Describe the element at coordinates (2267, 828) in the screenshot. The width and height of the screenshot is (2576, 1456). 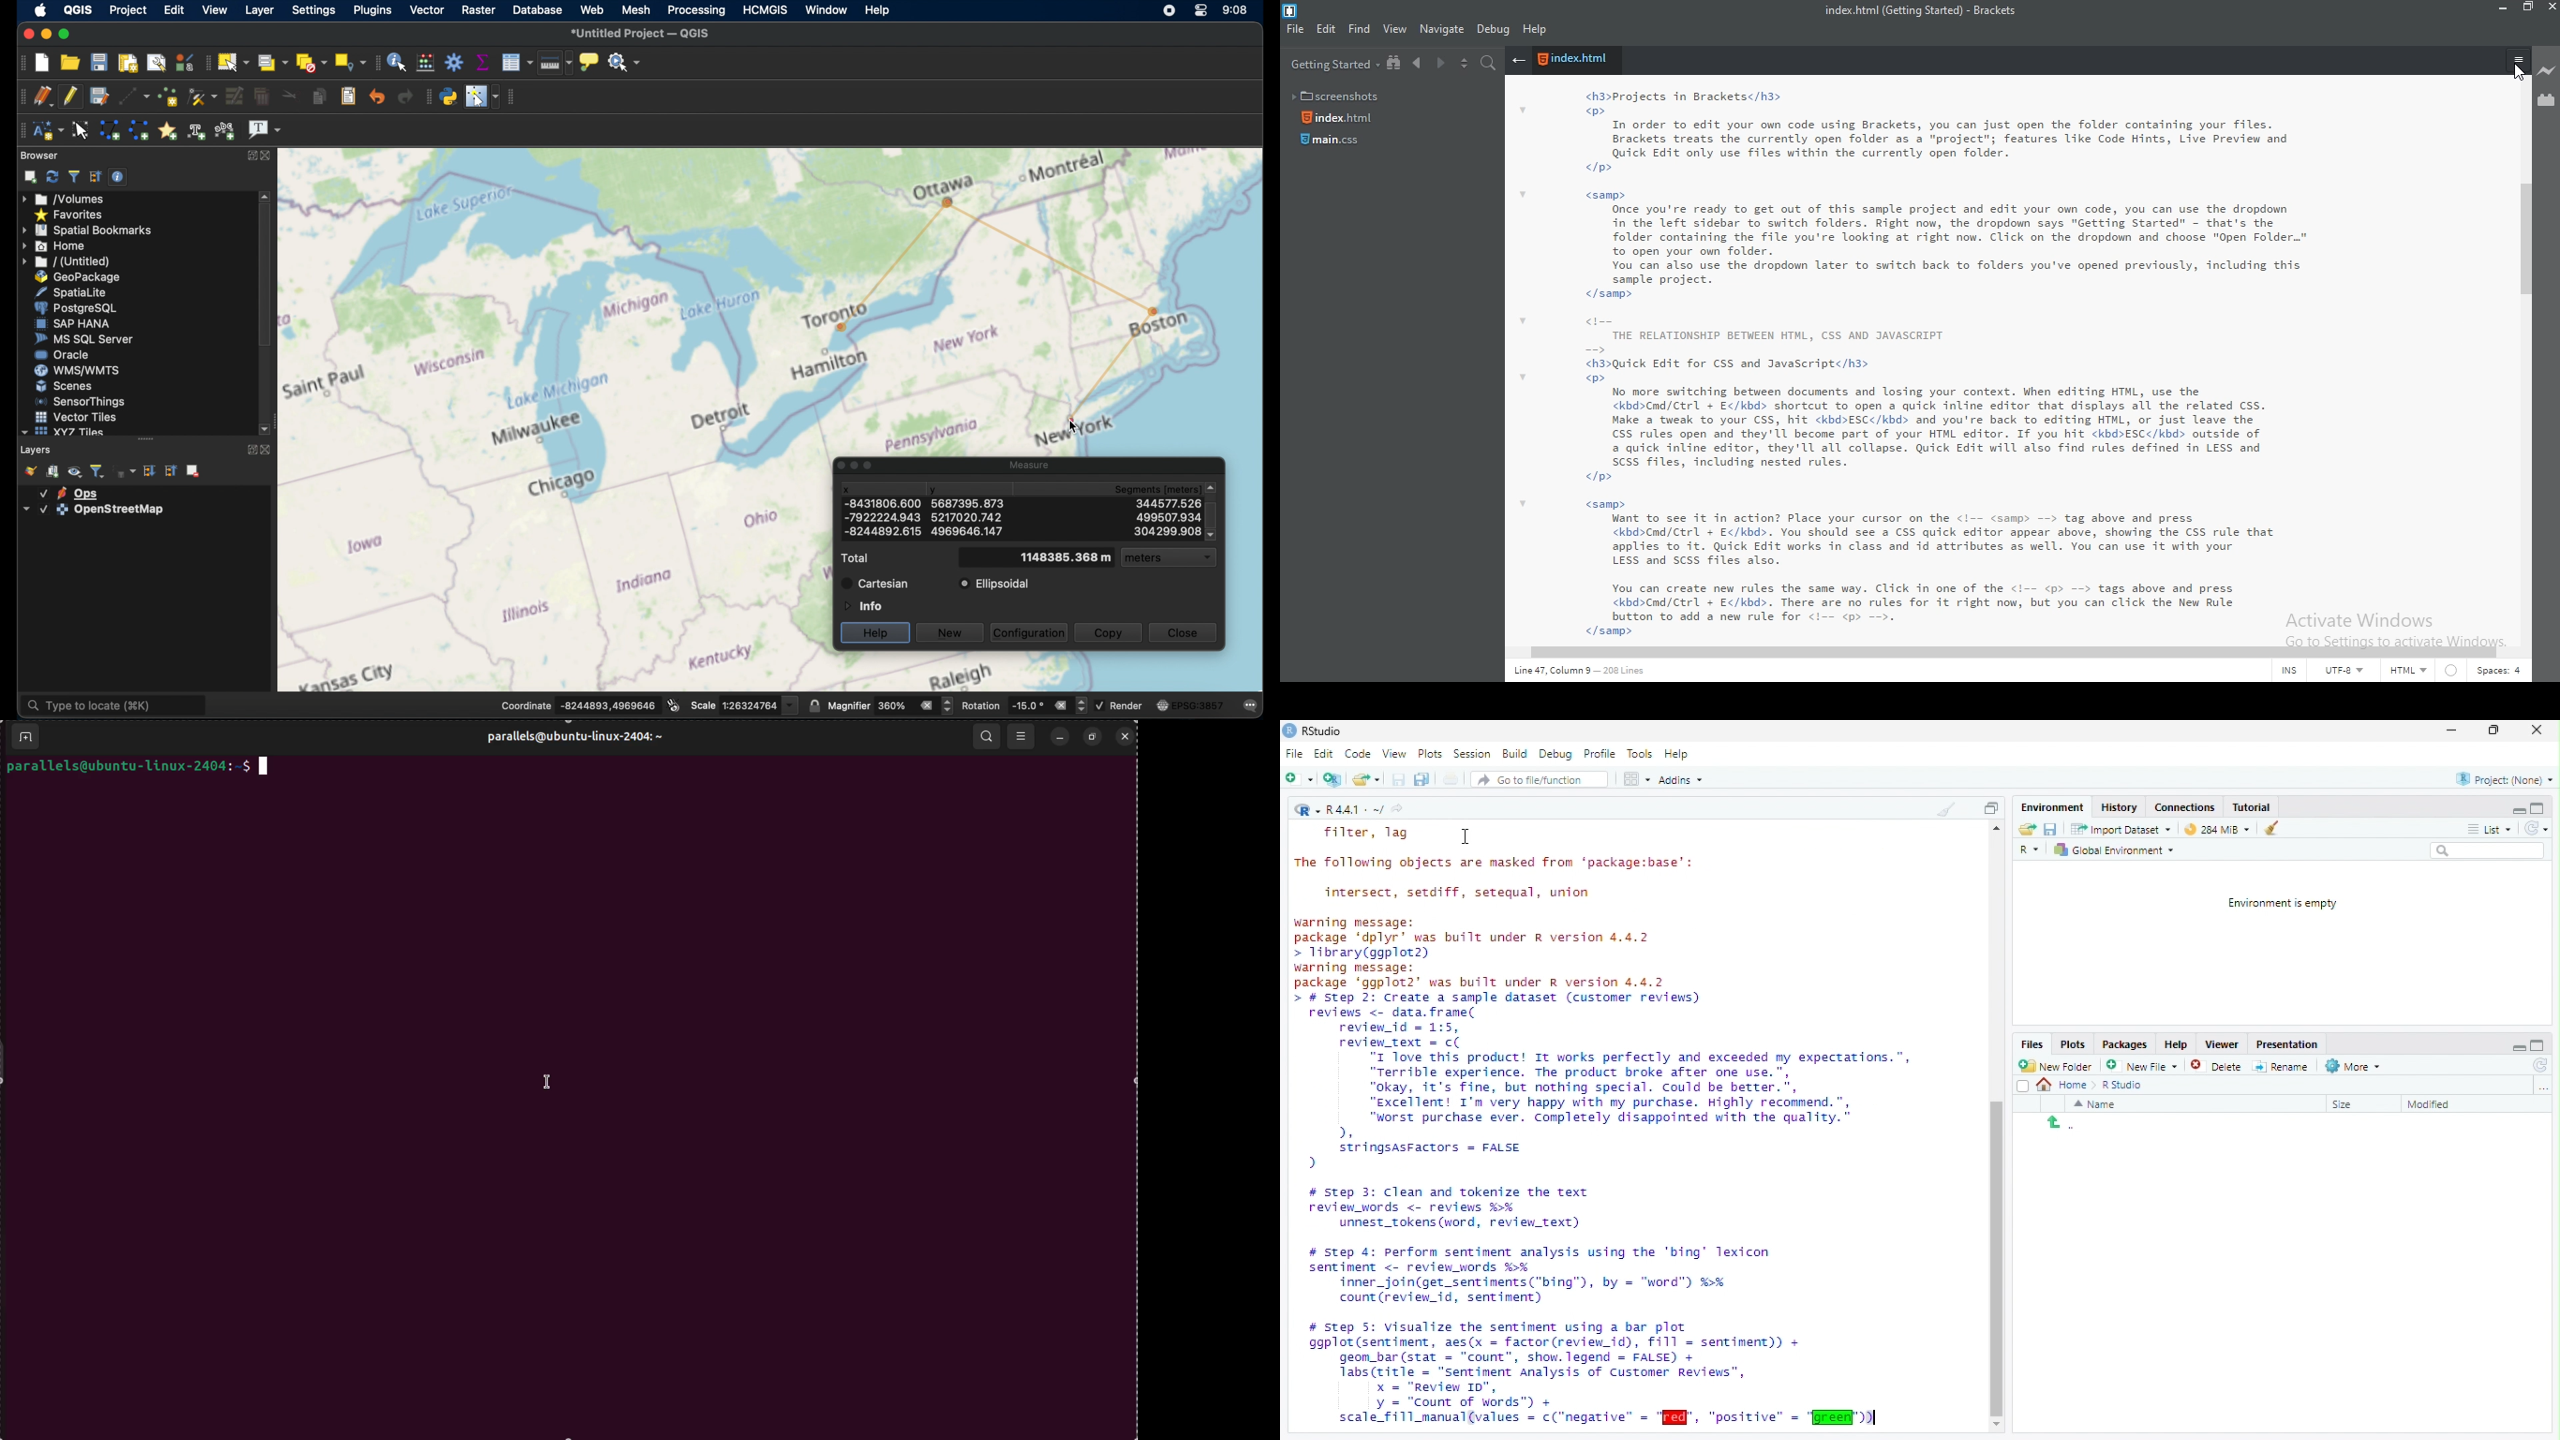
I see `Clean` at that location.